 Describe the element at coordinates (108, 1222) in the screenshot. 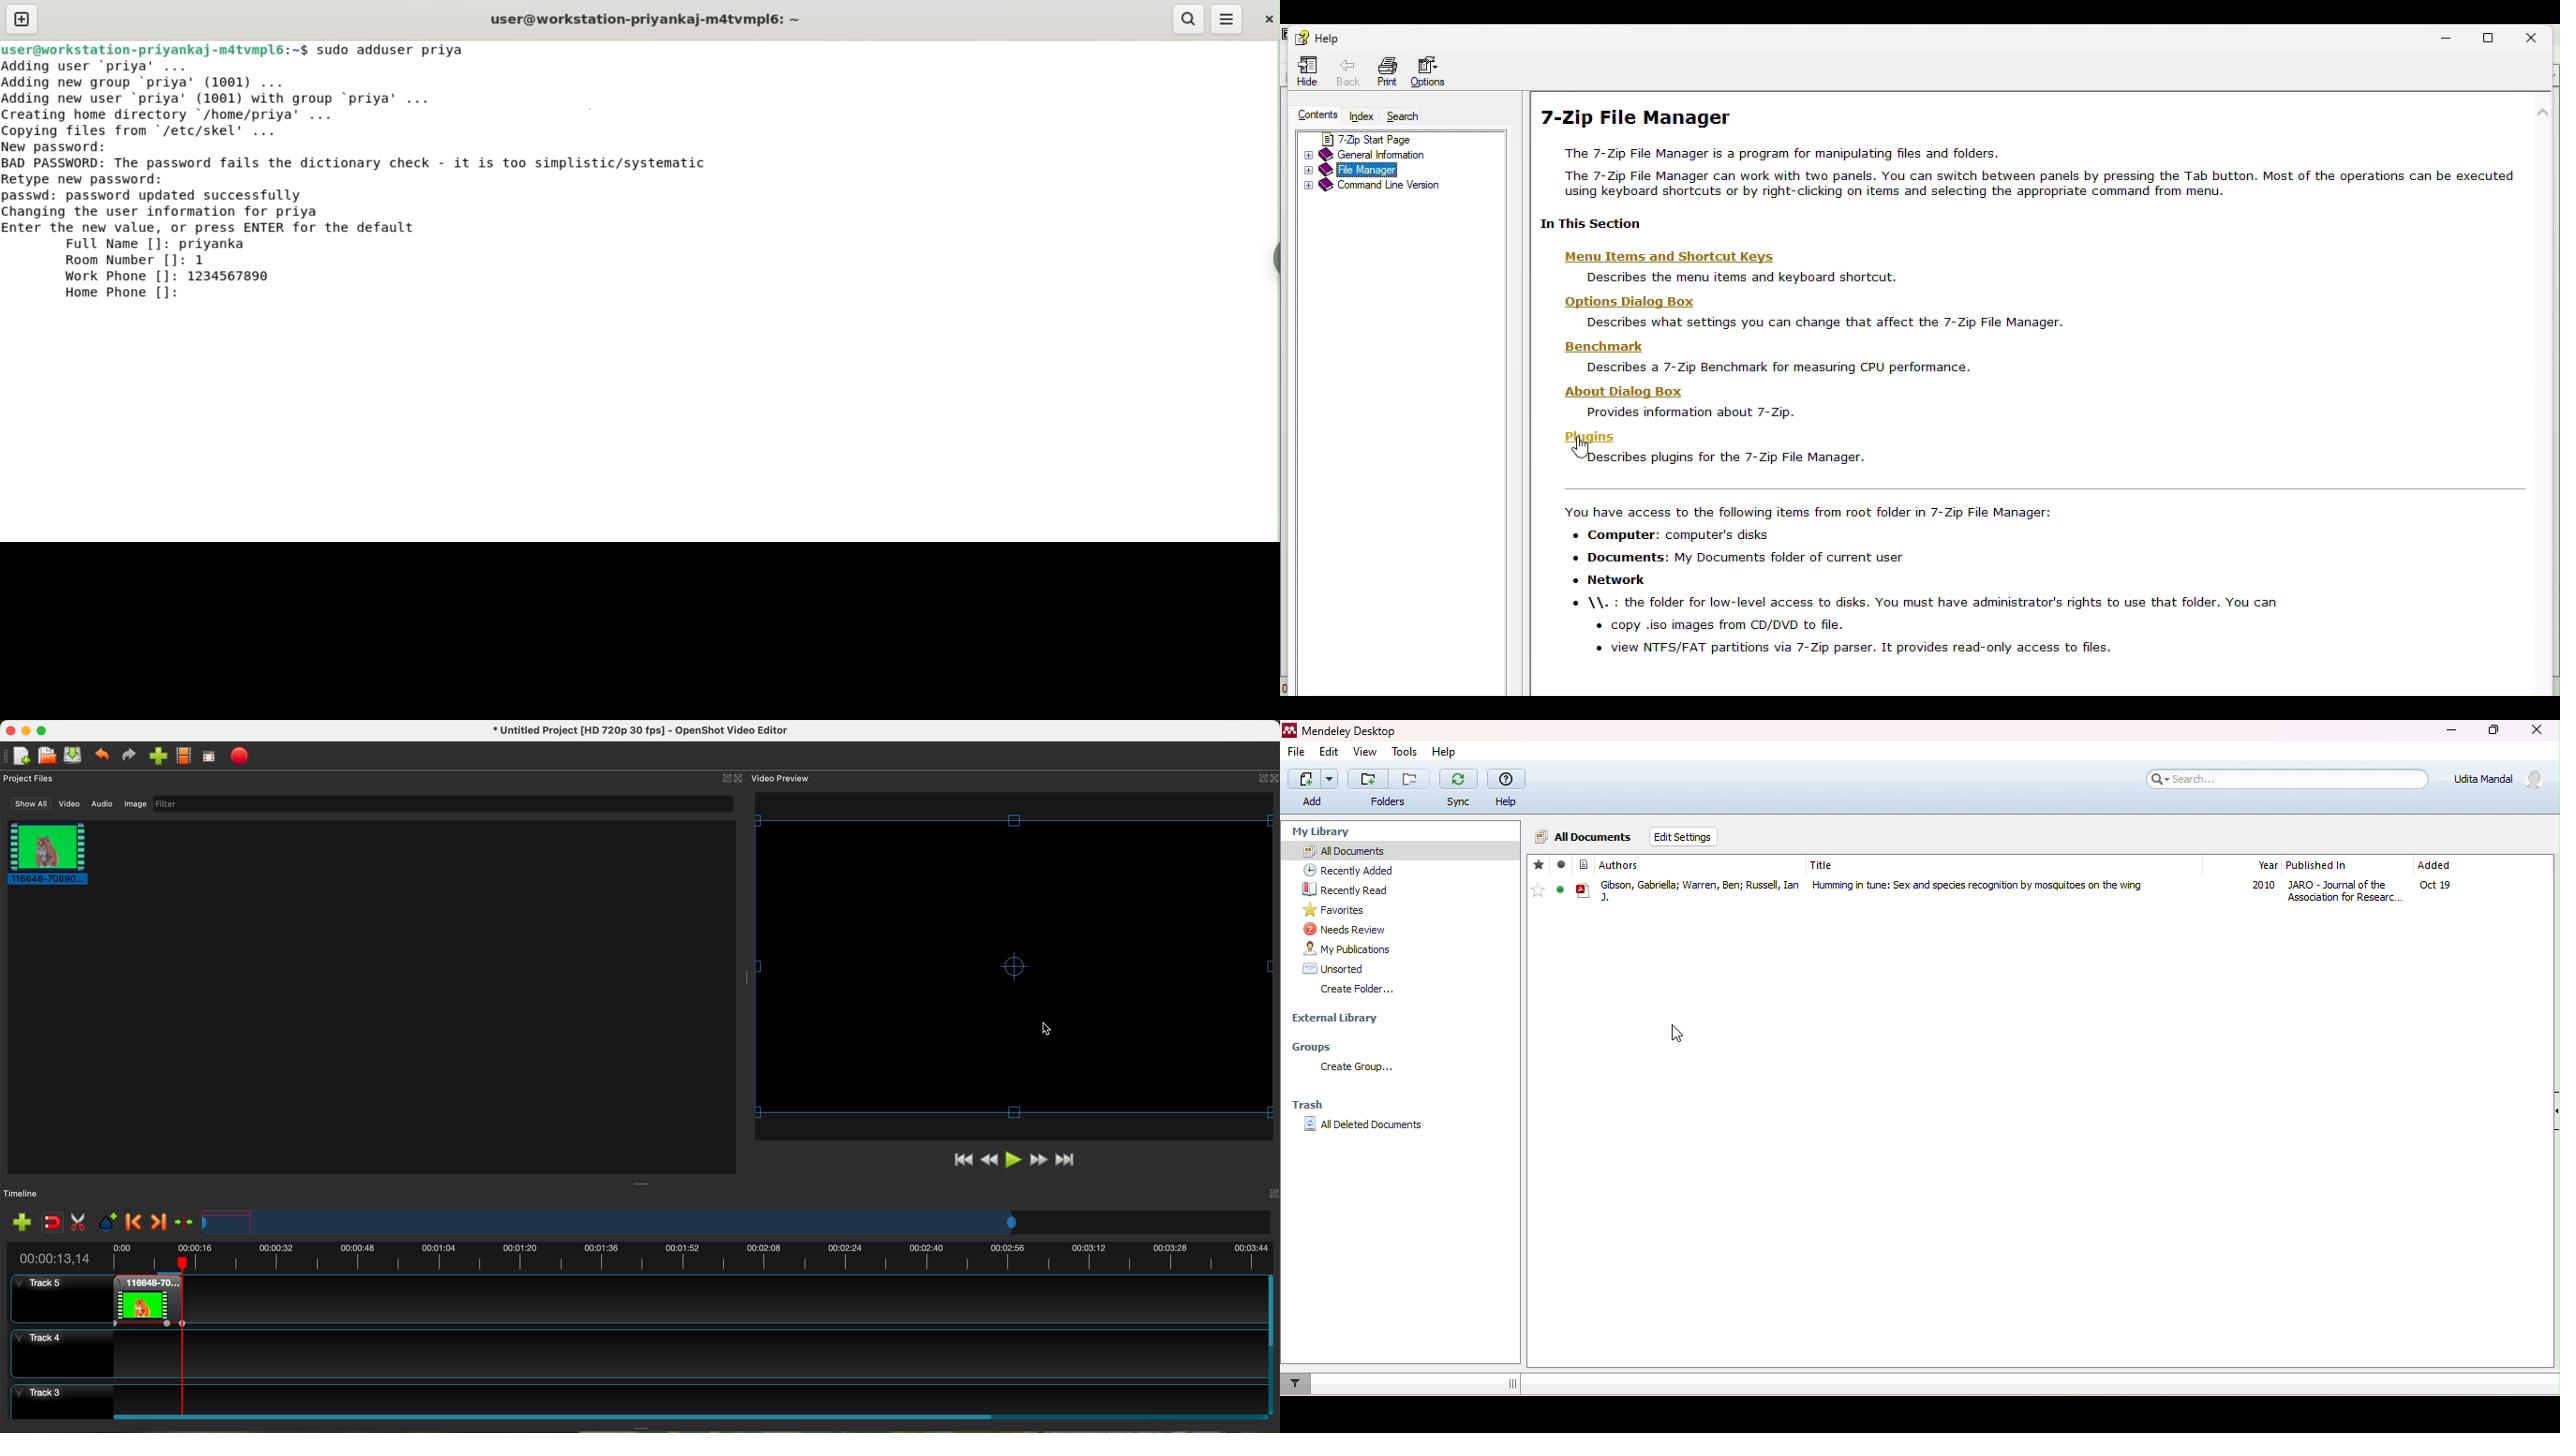

I see `add mark` at that location.